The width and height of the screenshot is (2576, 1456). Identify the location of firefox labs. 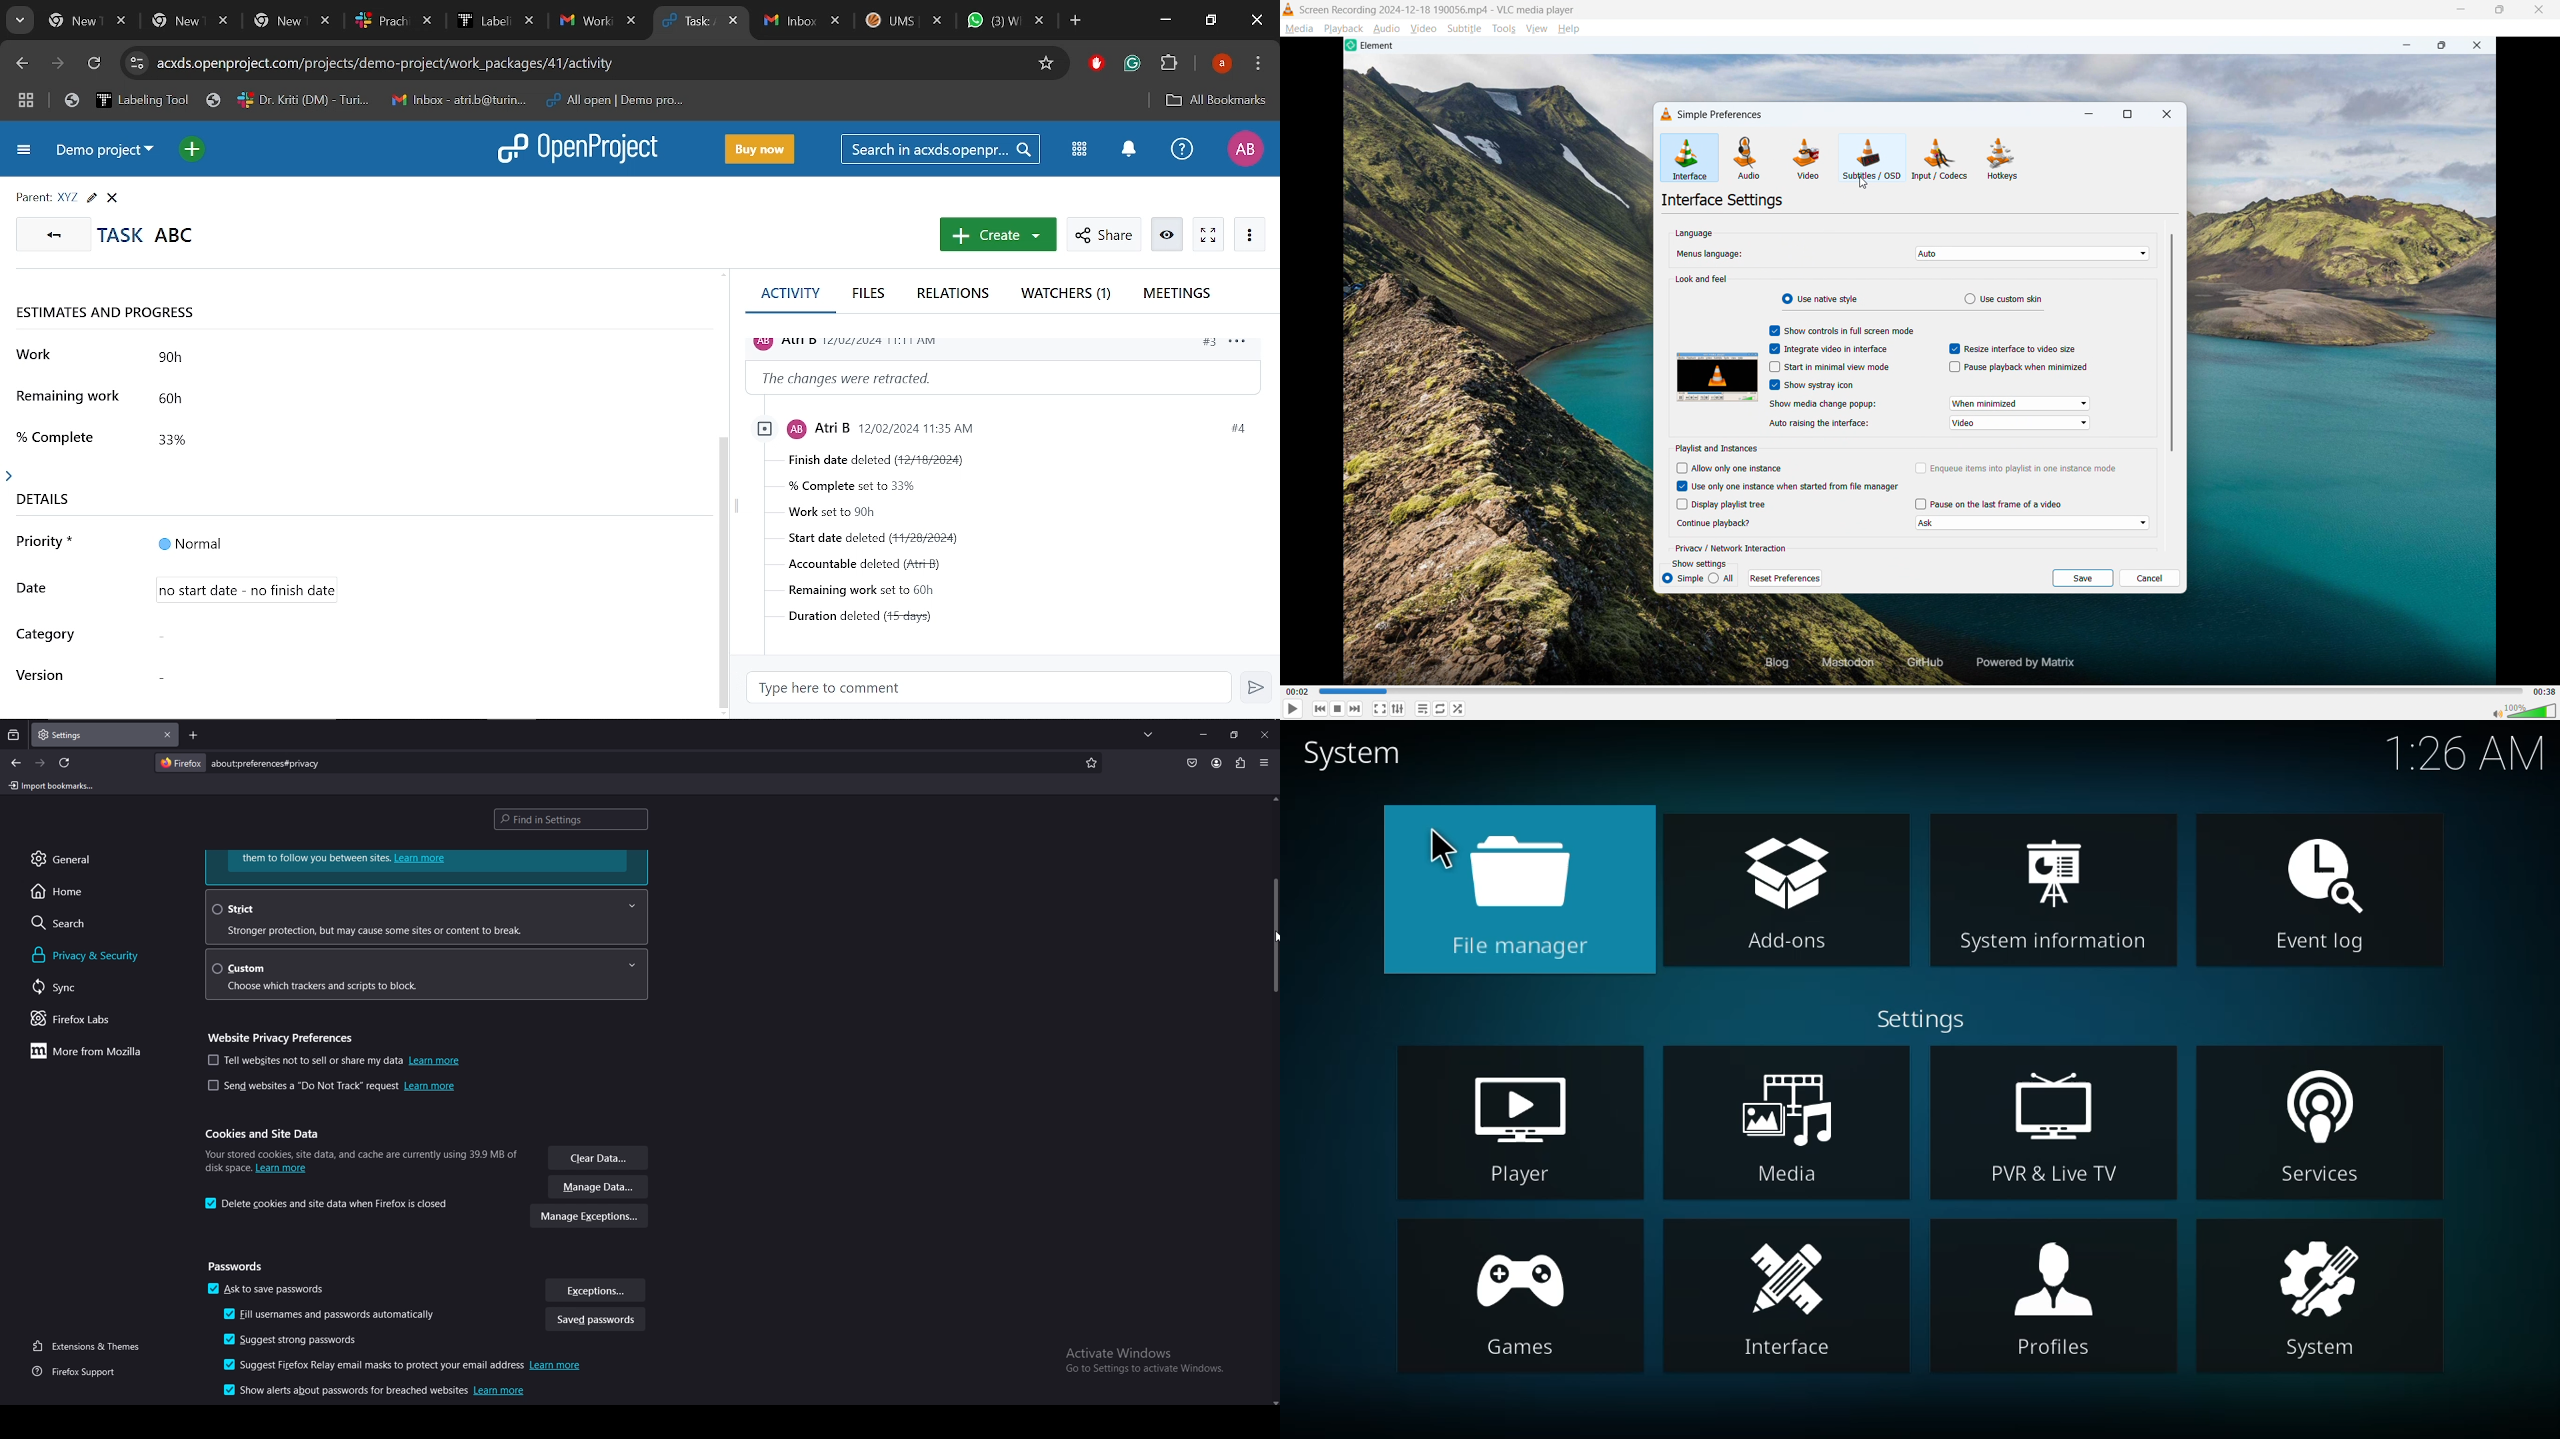
(85, 1020).